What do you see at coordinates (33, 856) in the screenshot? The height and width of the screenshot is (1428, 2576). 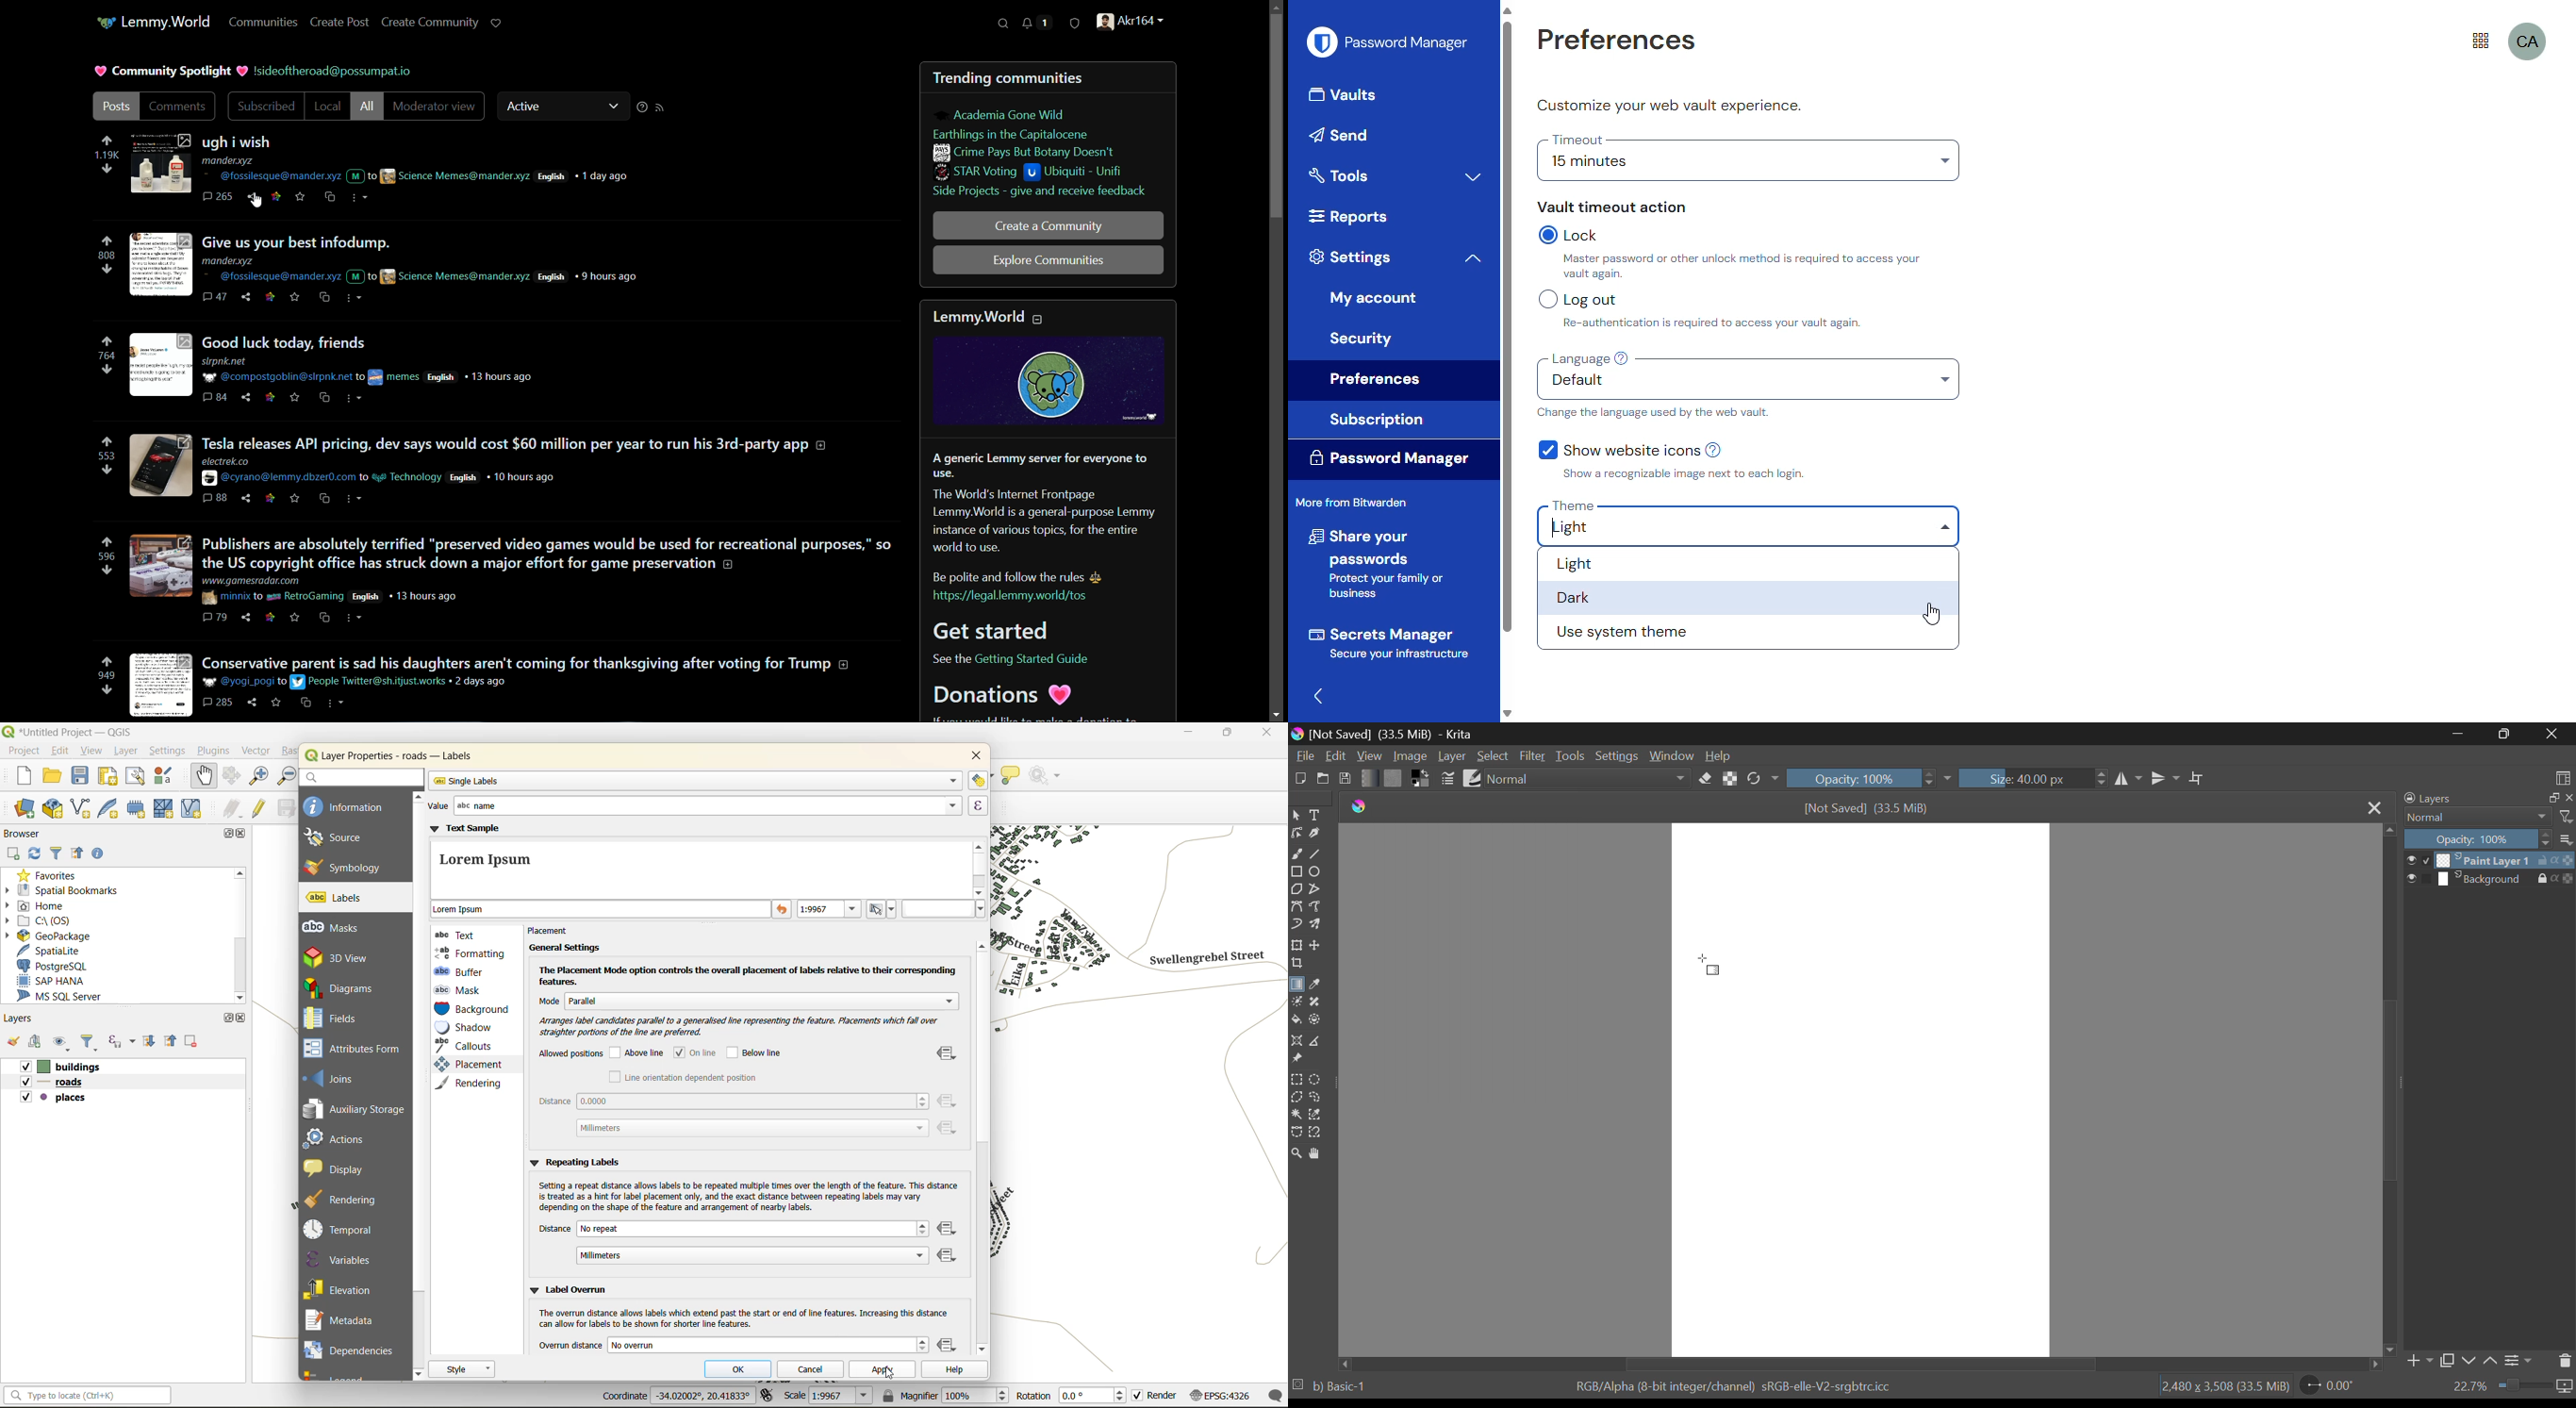 I see `refresh` at bounding box center [33, 856].